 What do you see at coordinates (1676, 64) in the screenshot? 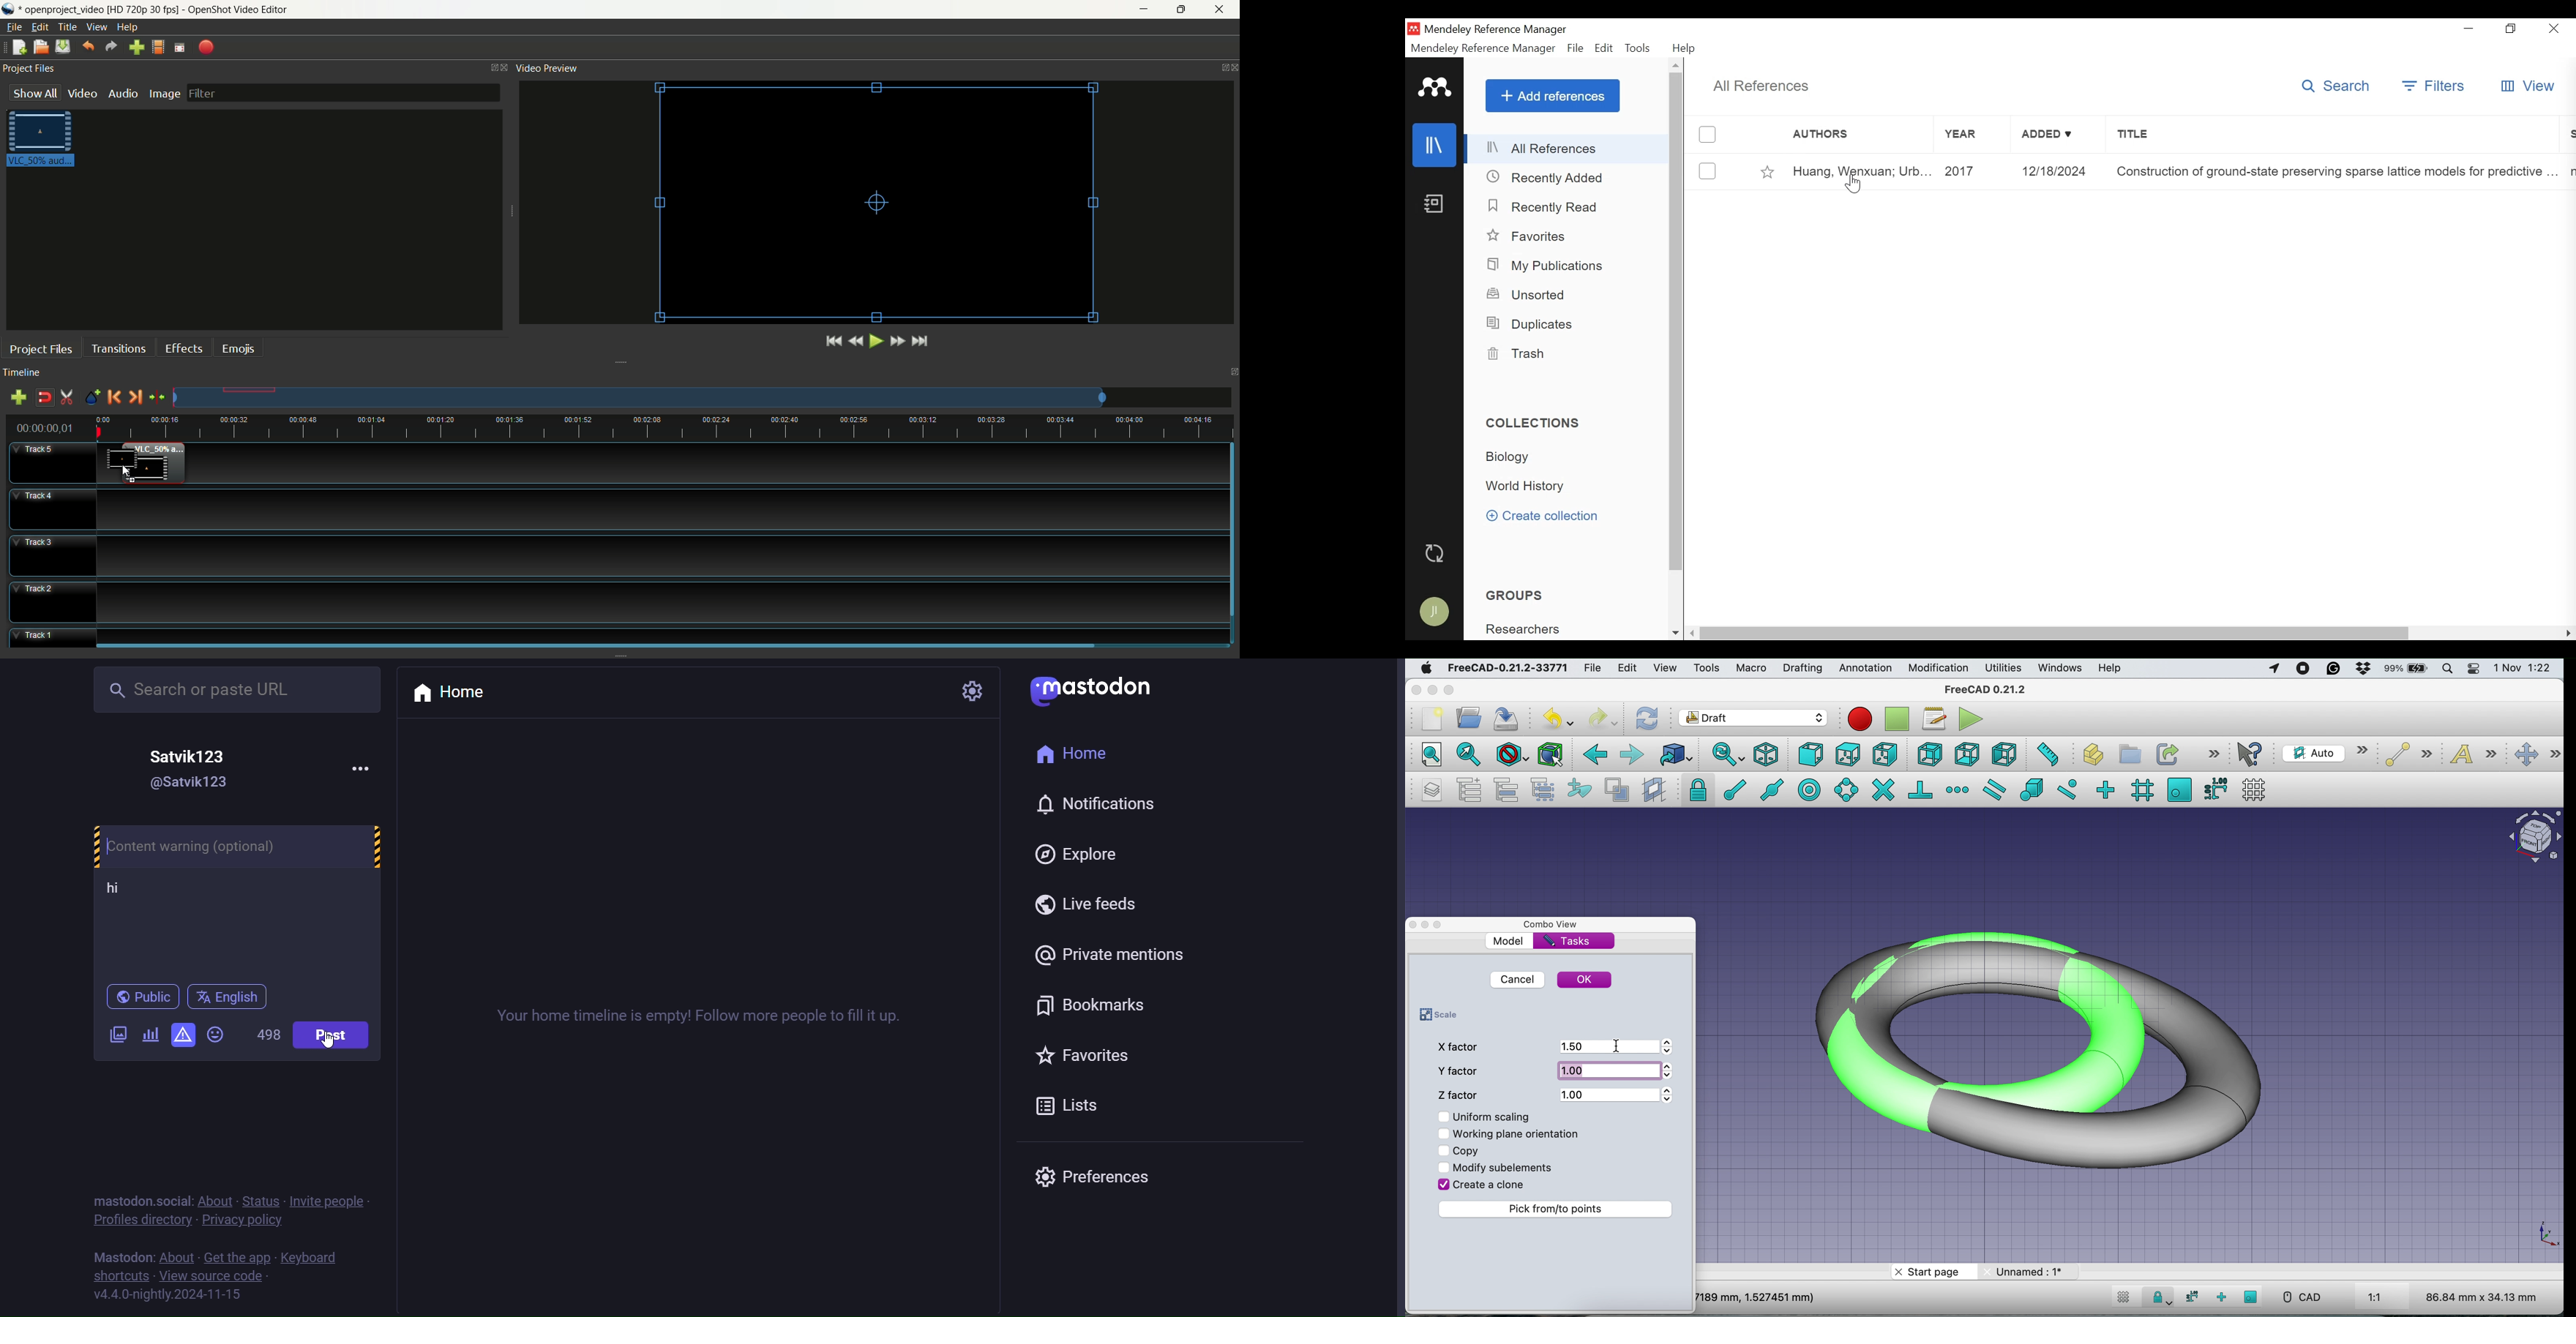
I see `Scroll Up` at bounding box center [1676, 64].